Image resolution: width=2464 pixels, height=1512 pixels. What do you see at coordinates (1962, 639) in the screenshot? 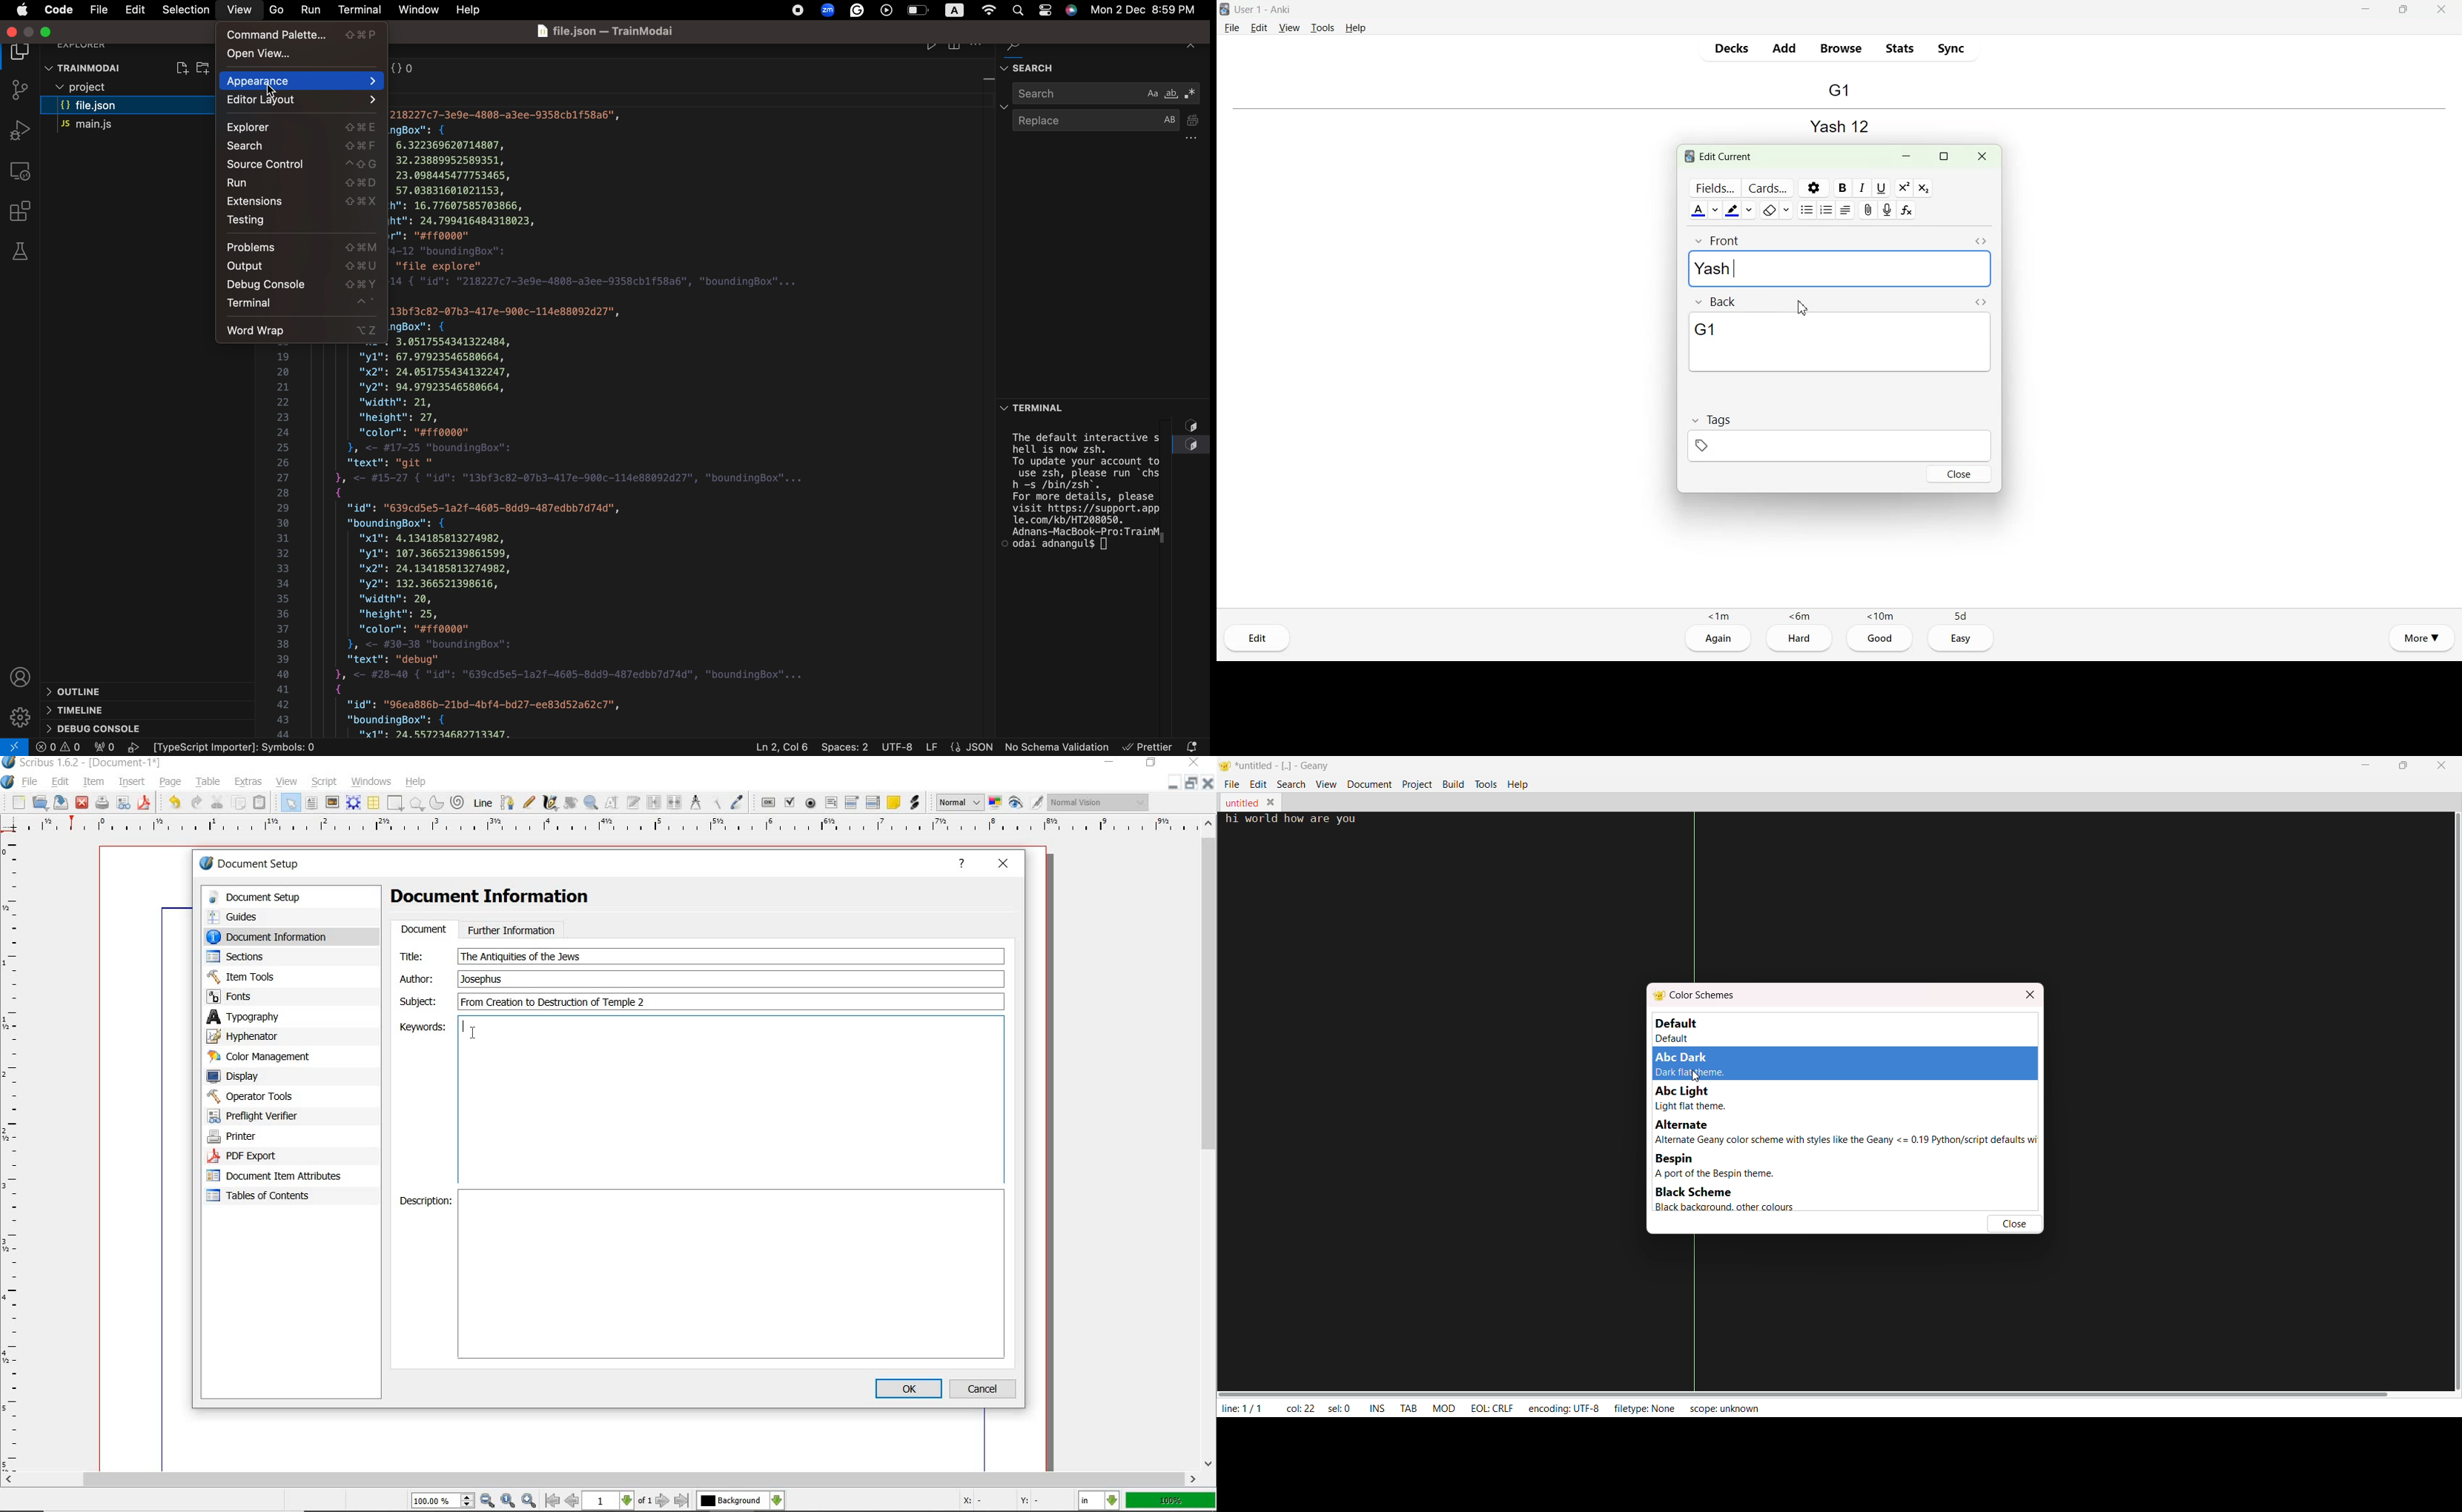
I see `Easy` at bounding box center [1962, 639].